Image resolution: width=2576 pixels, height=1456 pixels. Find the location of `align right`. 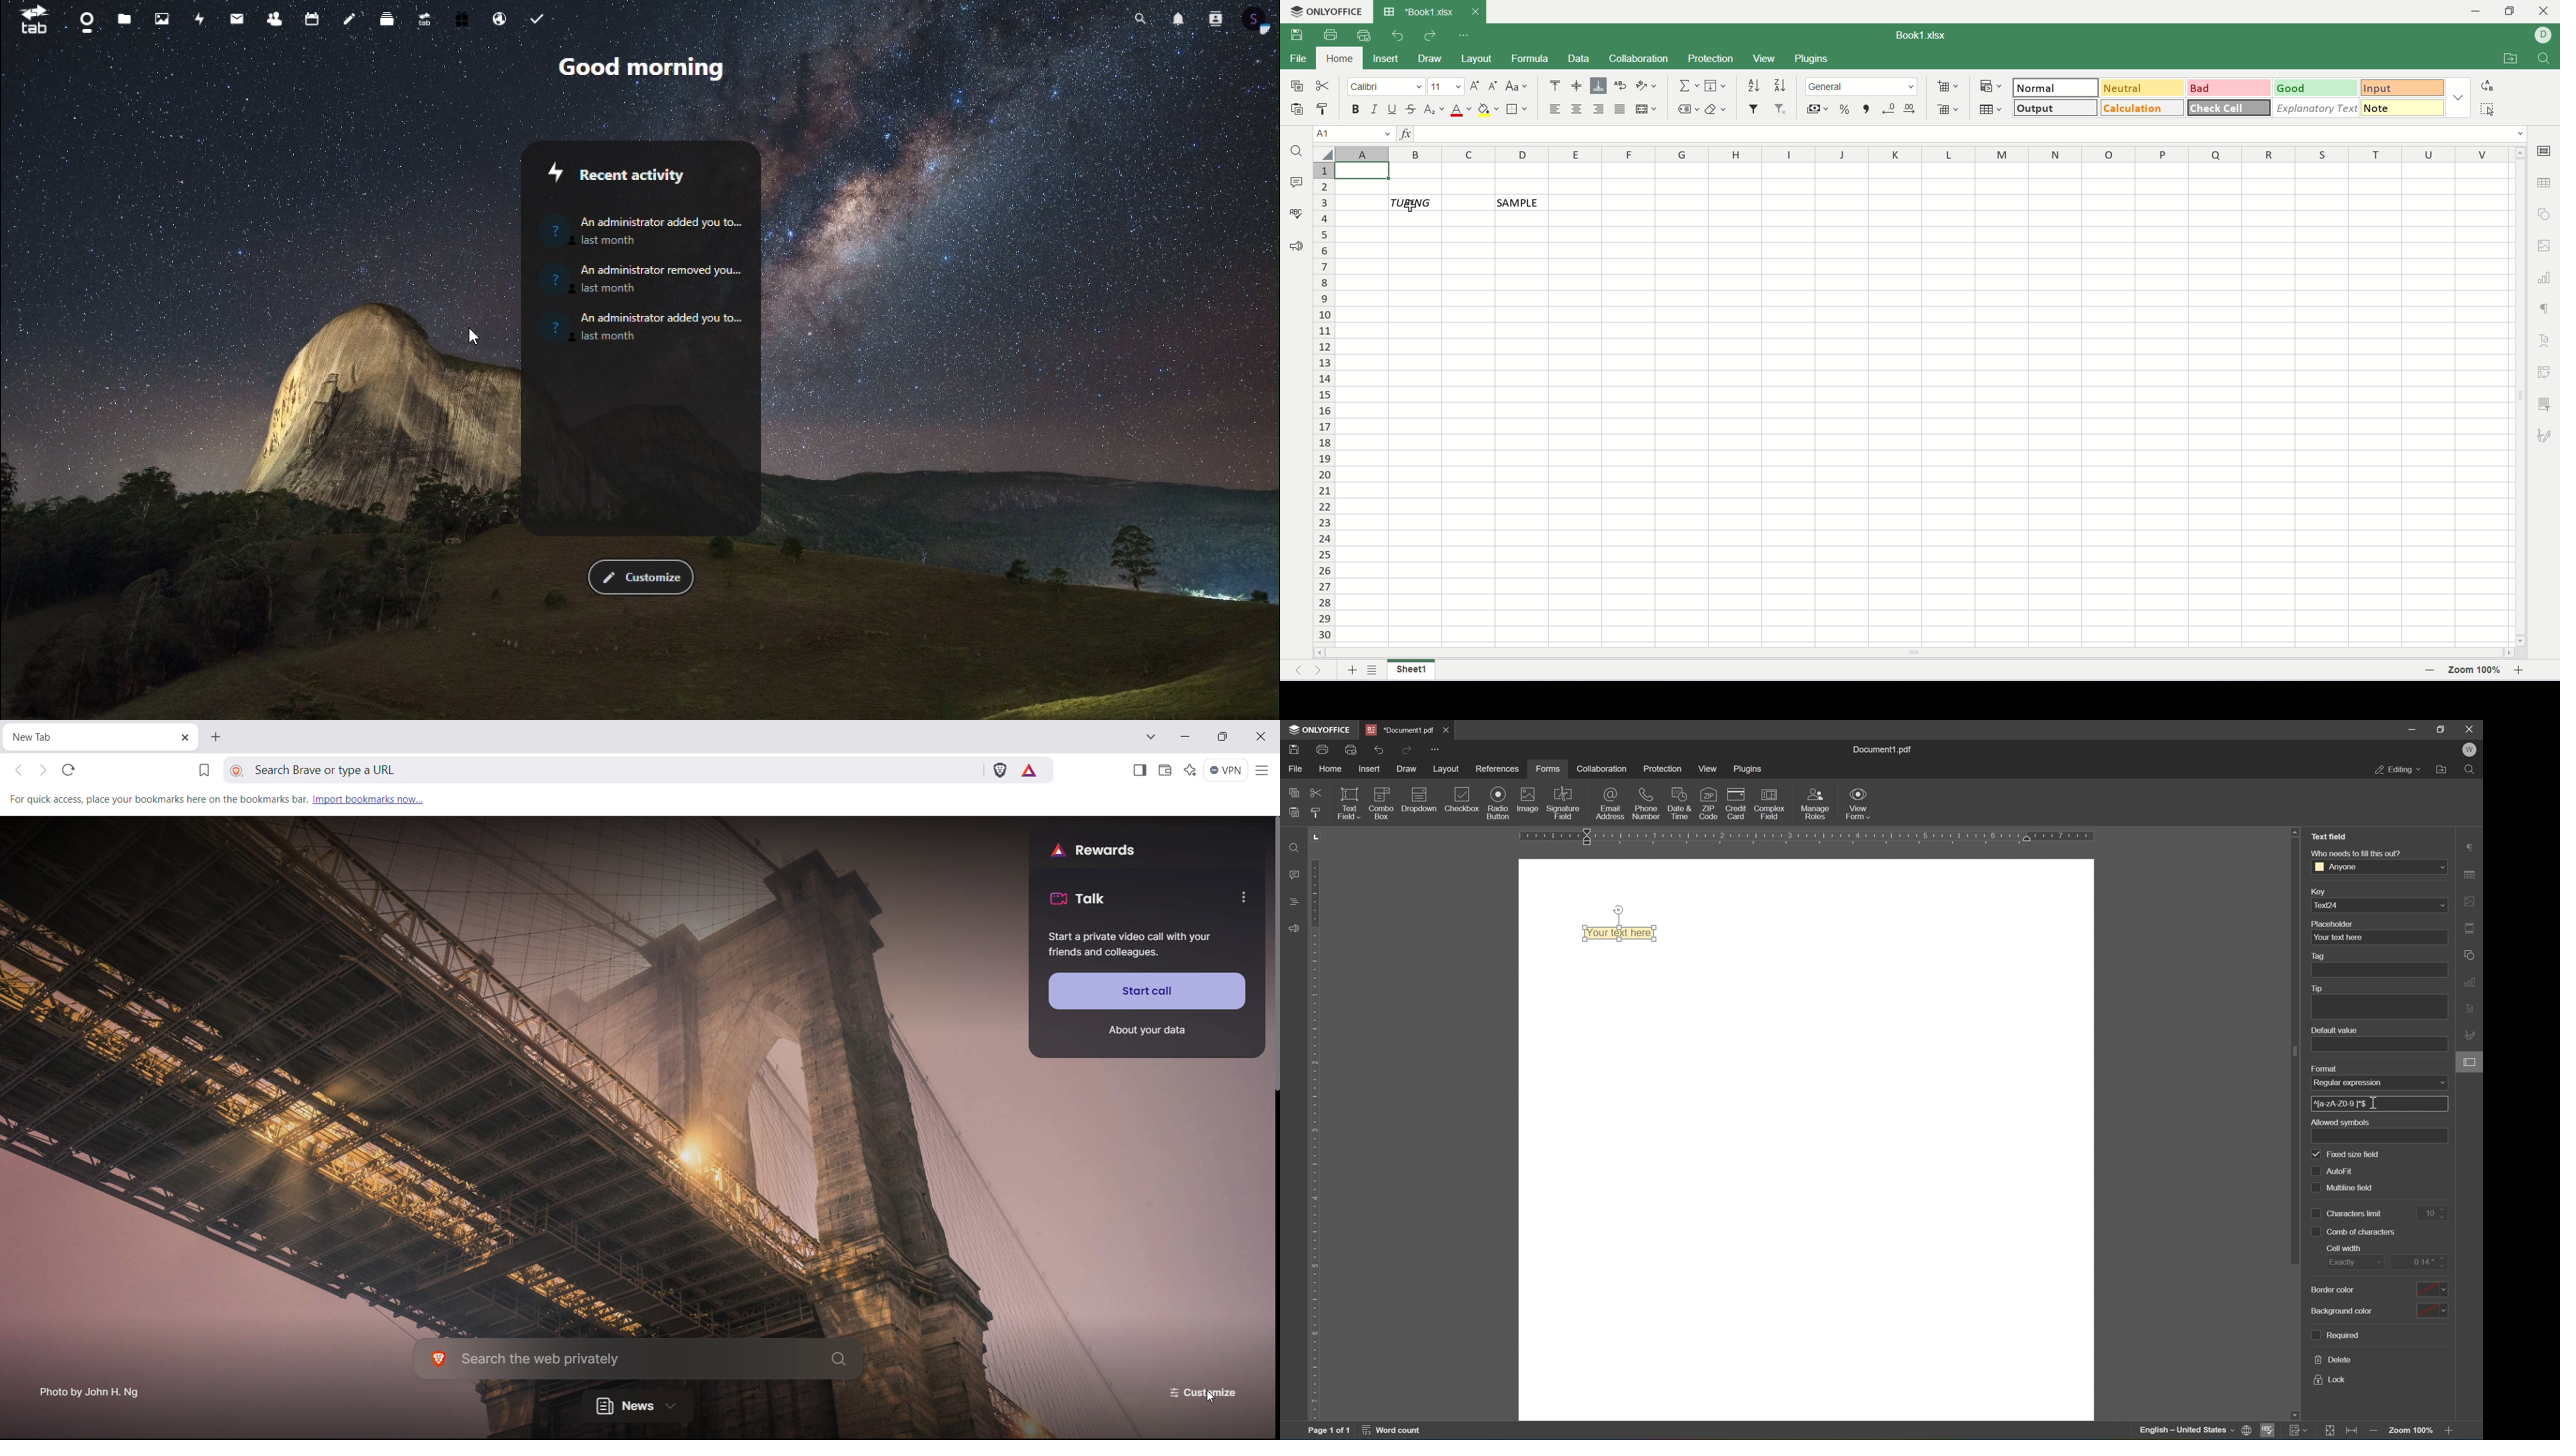

align right is located at coordinates (1599, 109).